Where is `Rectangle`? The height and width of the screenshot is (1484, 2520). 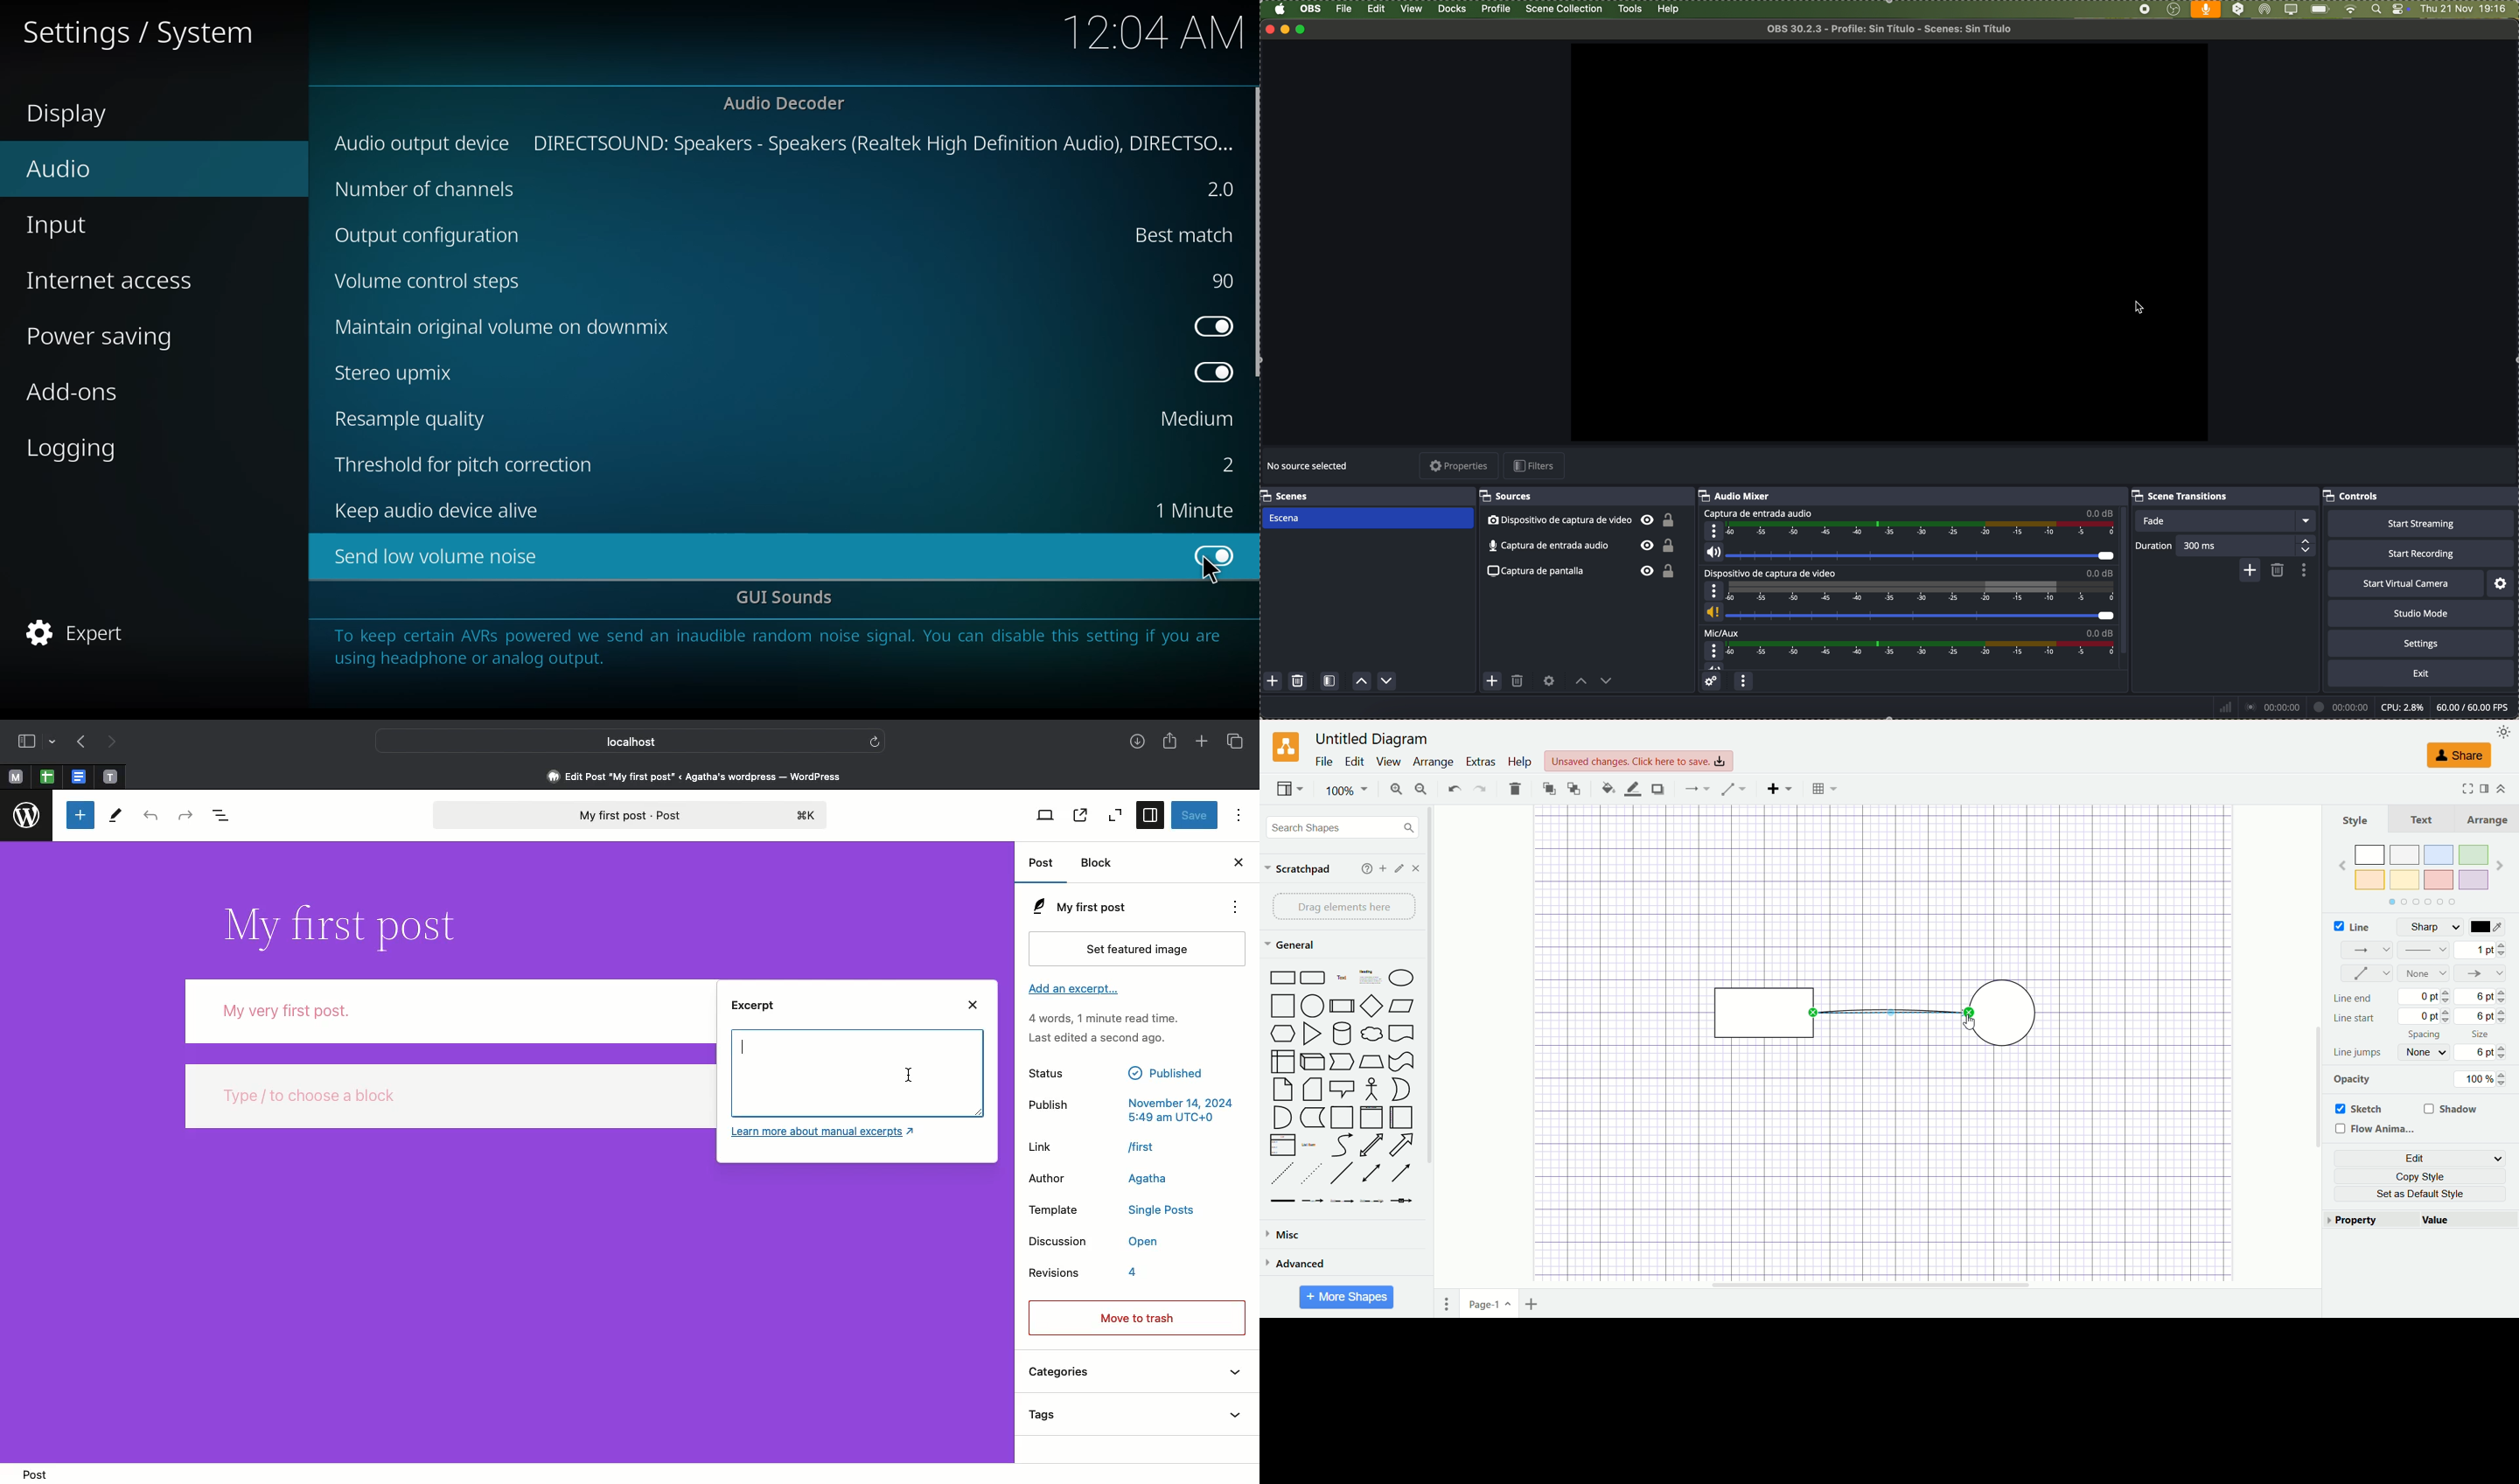 Rectangle is located at coordinates (1284, 977).